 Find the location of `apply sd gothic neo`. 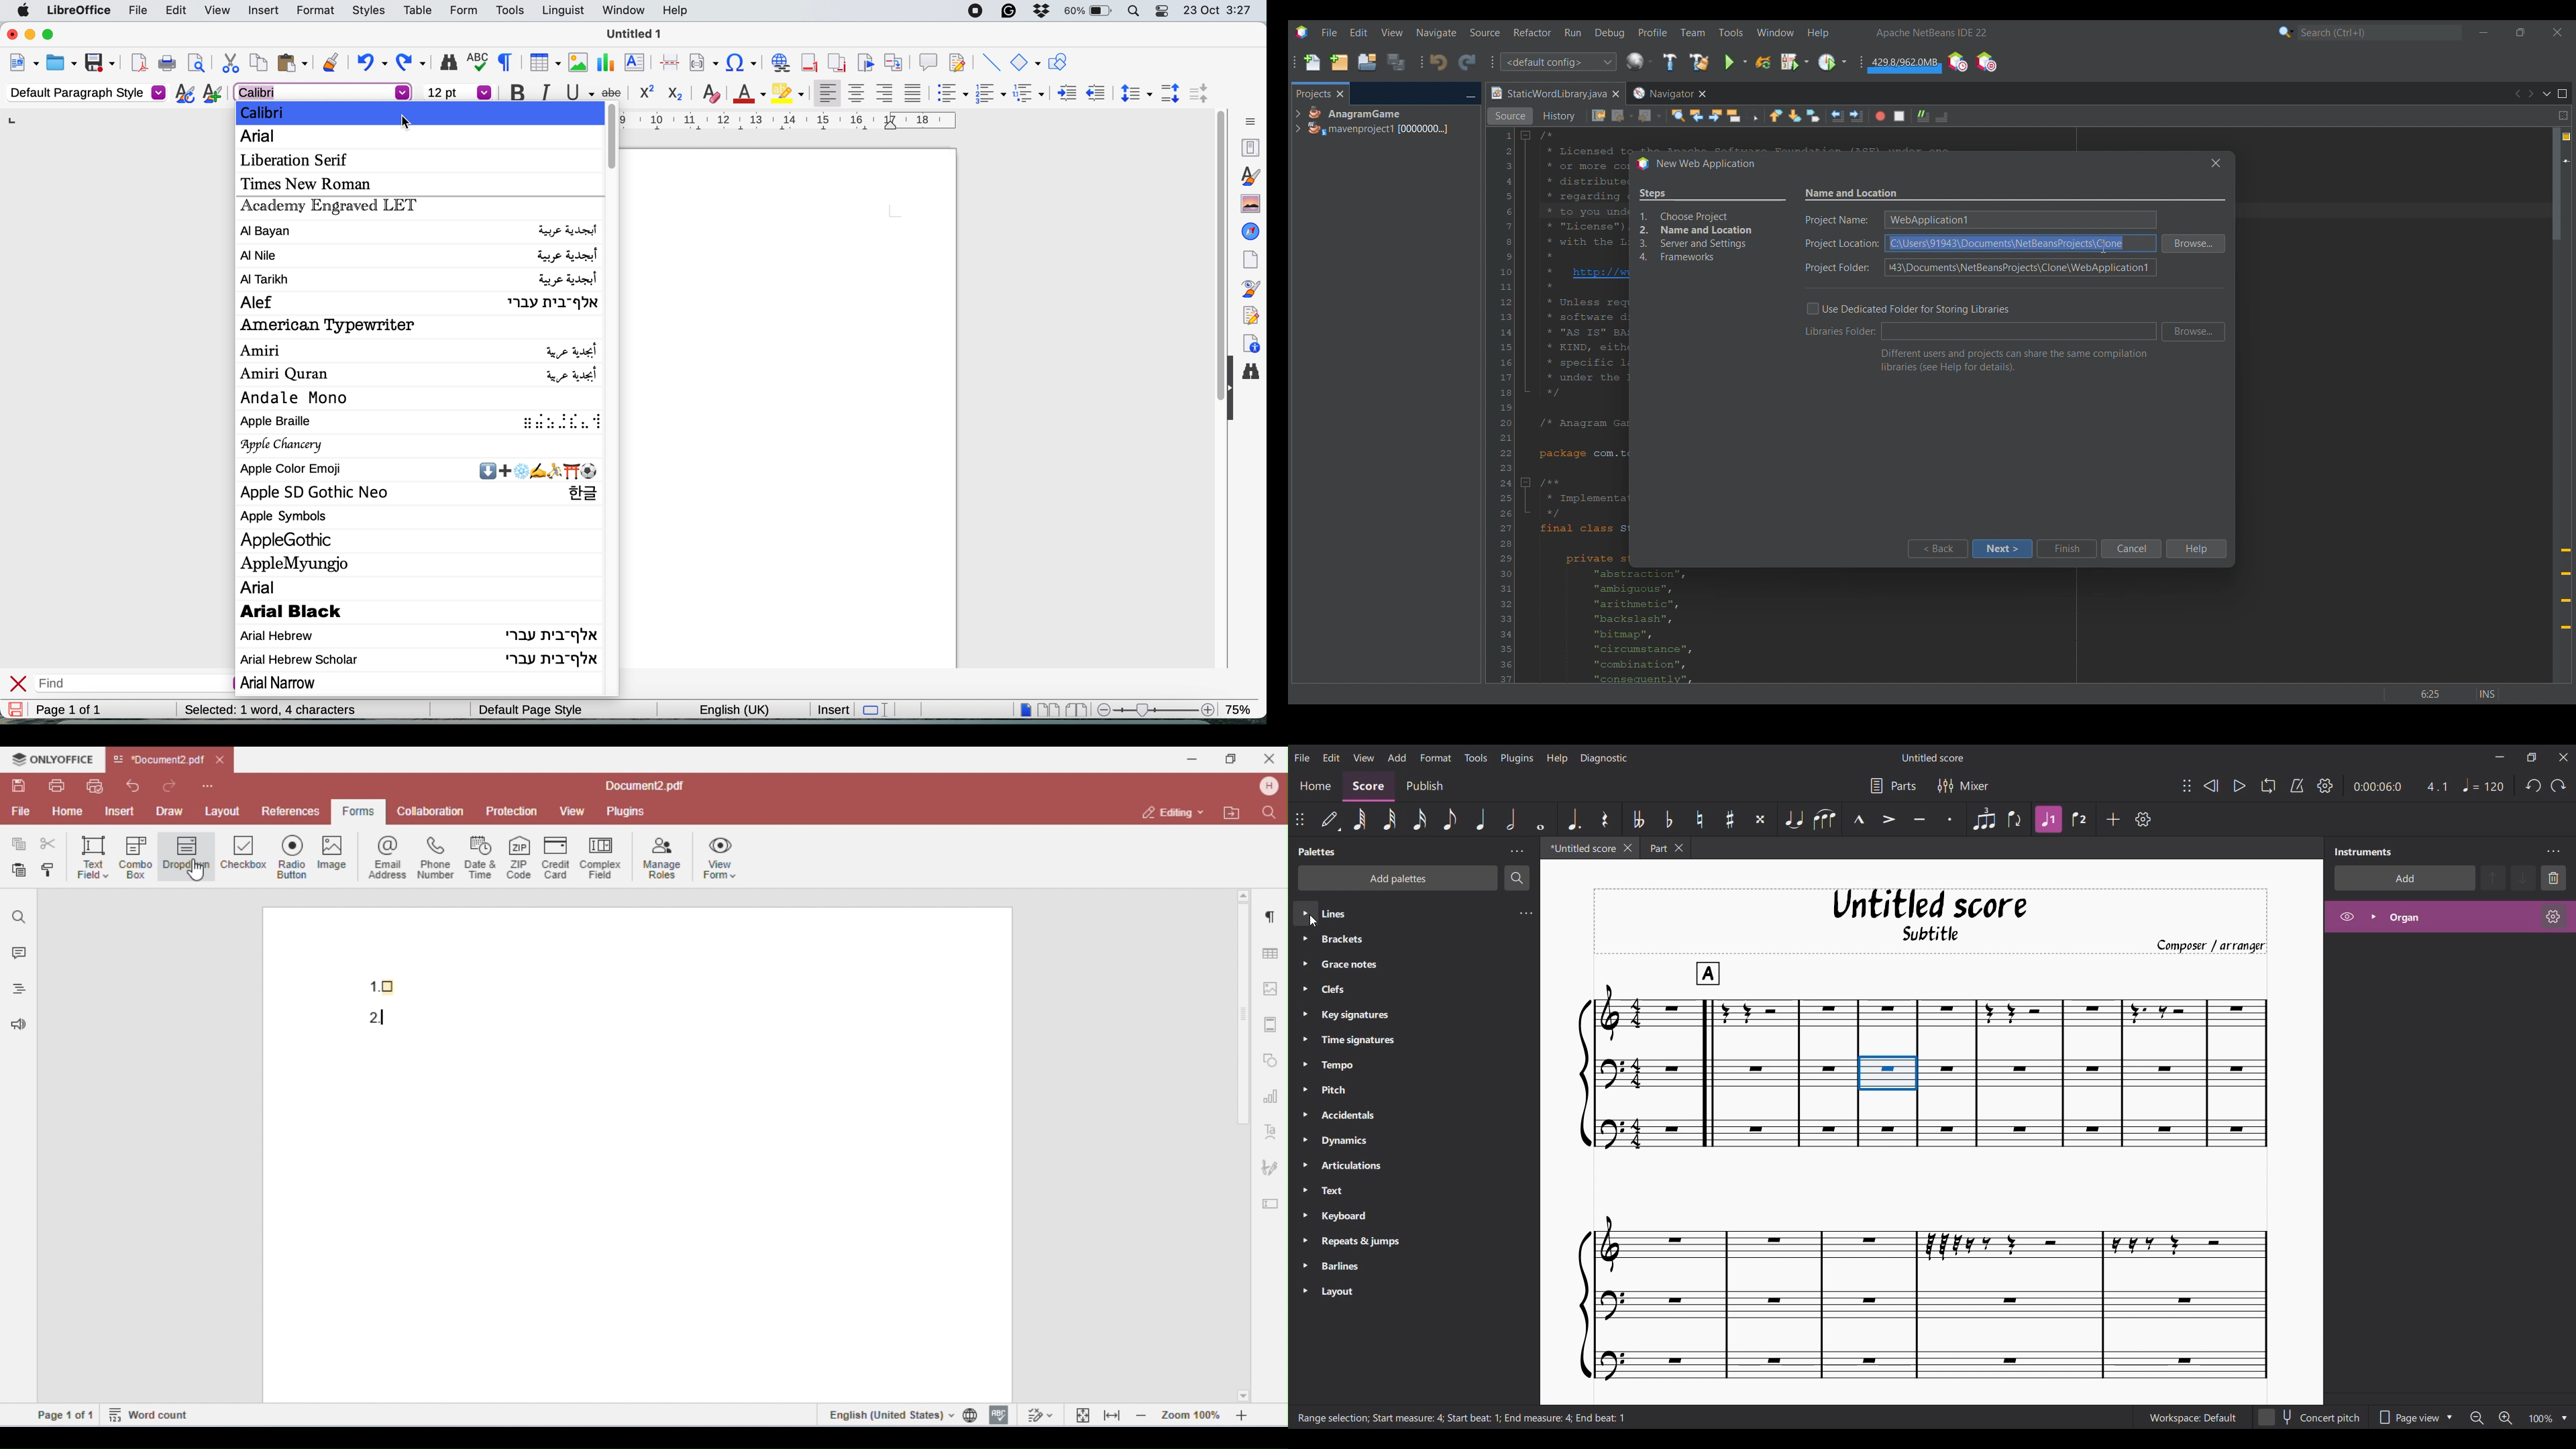

apply sd gothic neo is located at coordinates (419, 493).